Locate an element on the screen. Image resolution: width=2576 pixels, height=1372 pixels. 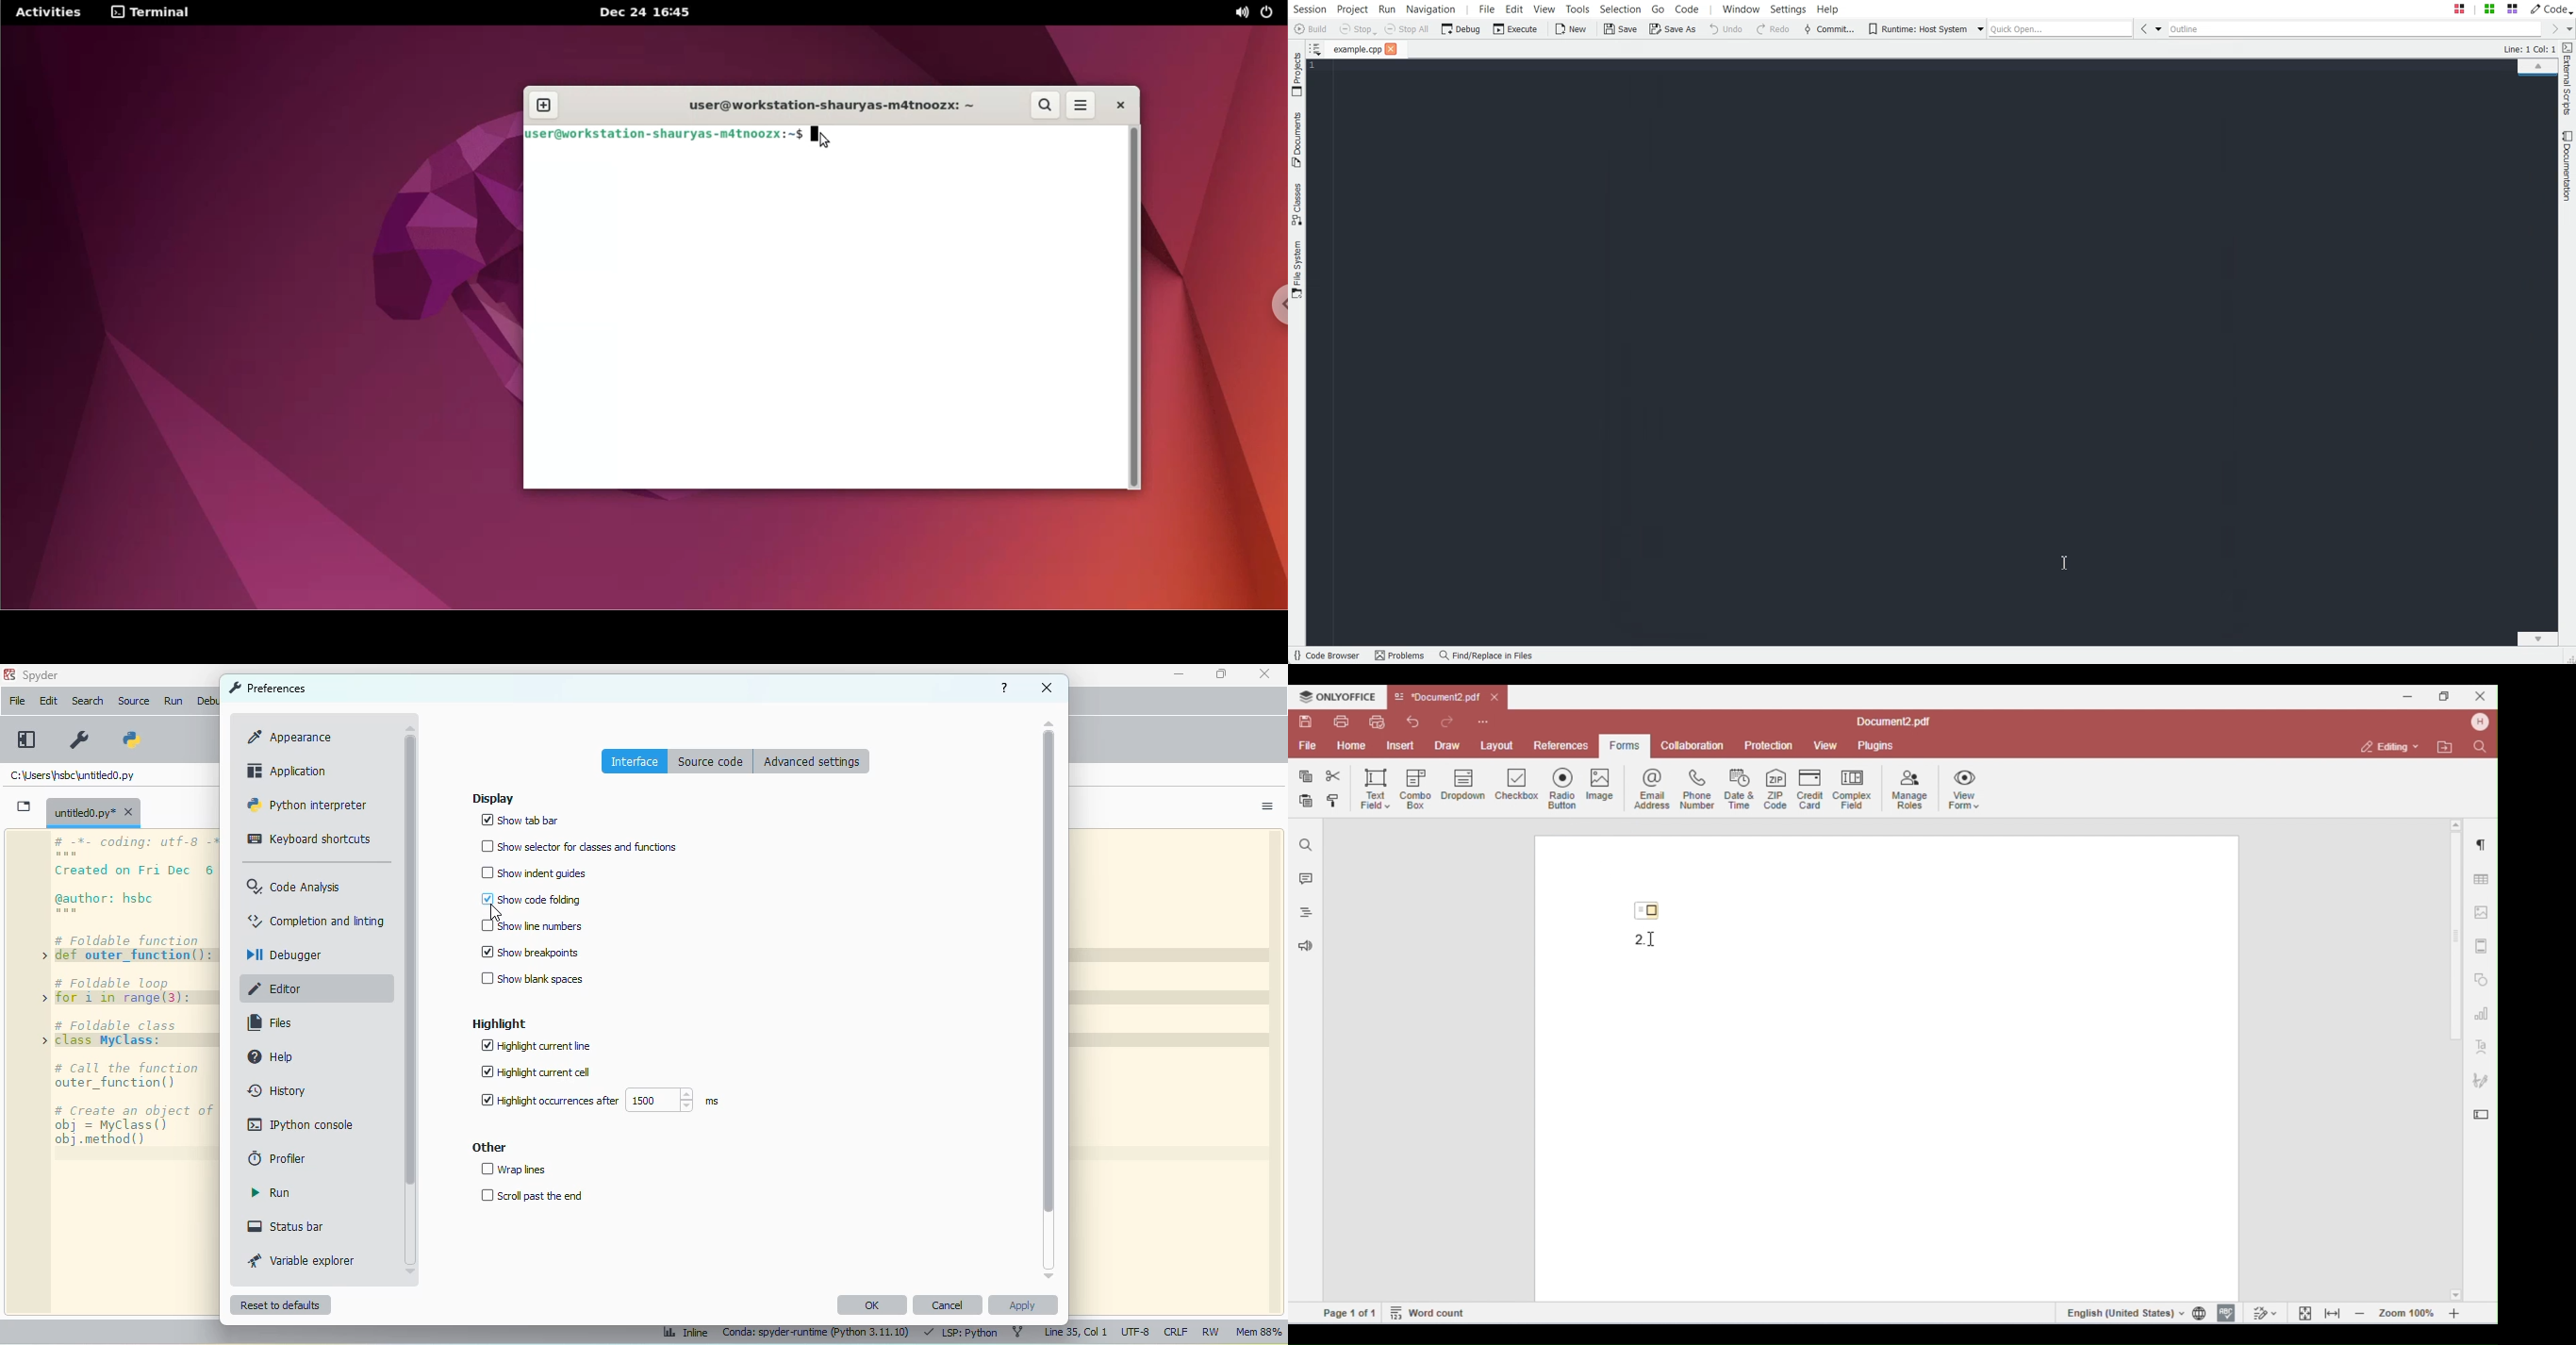
vertical scroll bar is located at coordinates (410, 961).